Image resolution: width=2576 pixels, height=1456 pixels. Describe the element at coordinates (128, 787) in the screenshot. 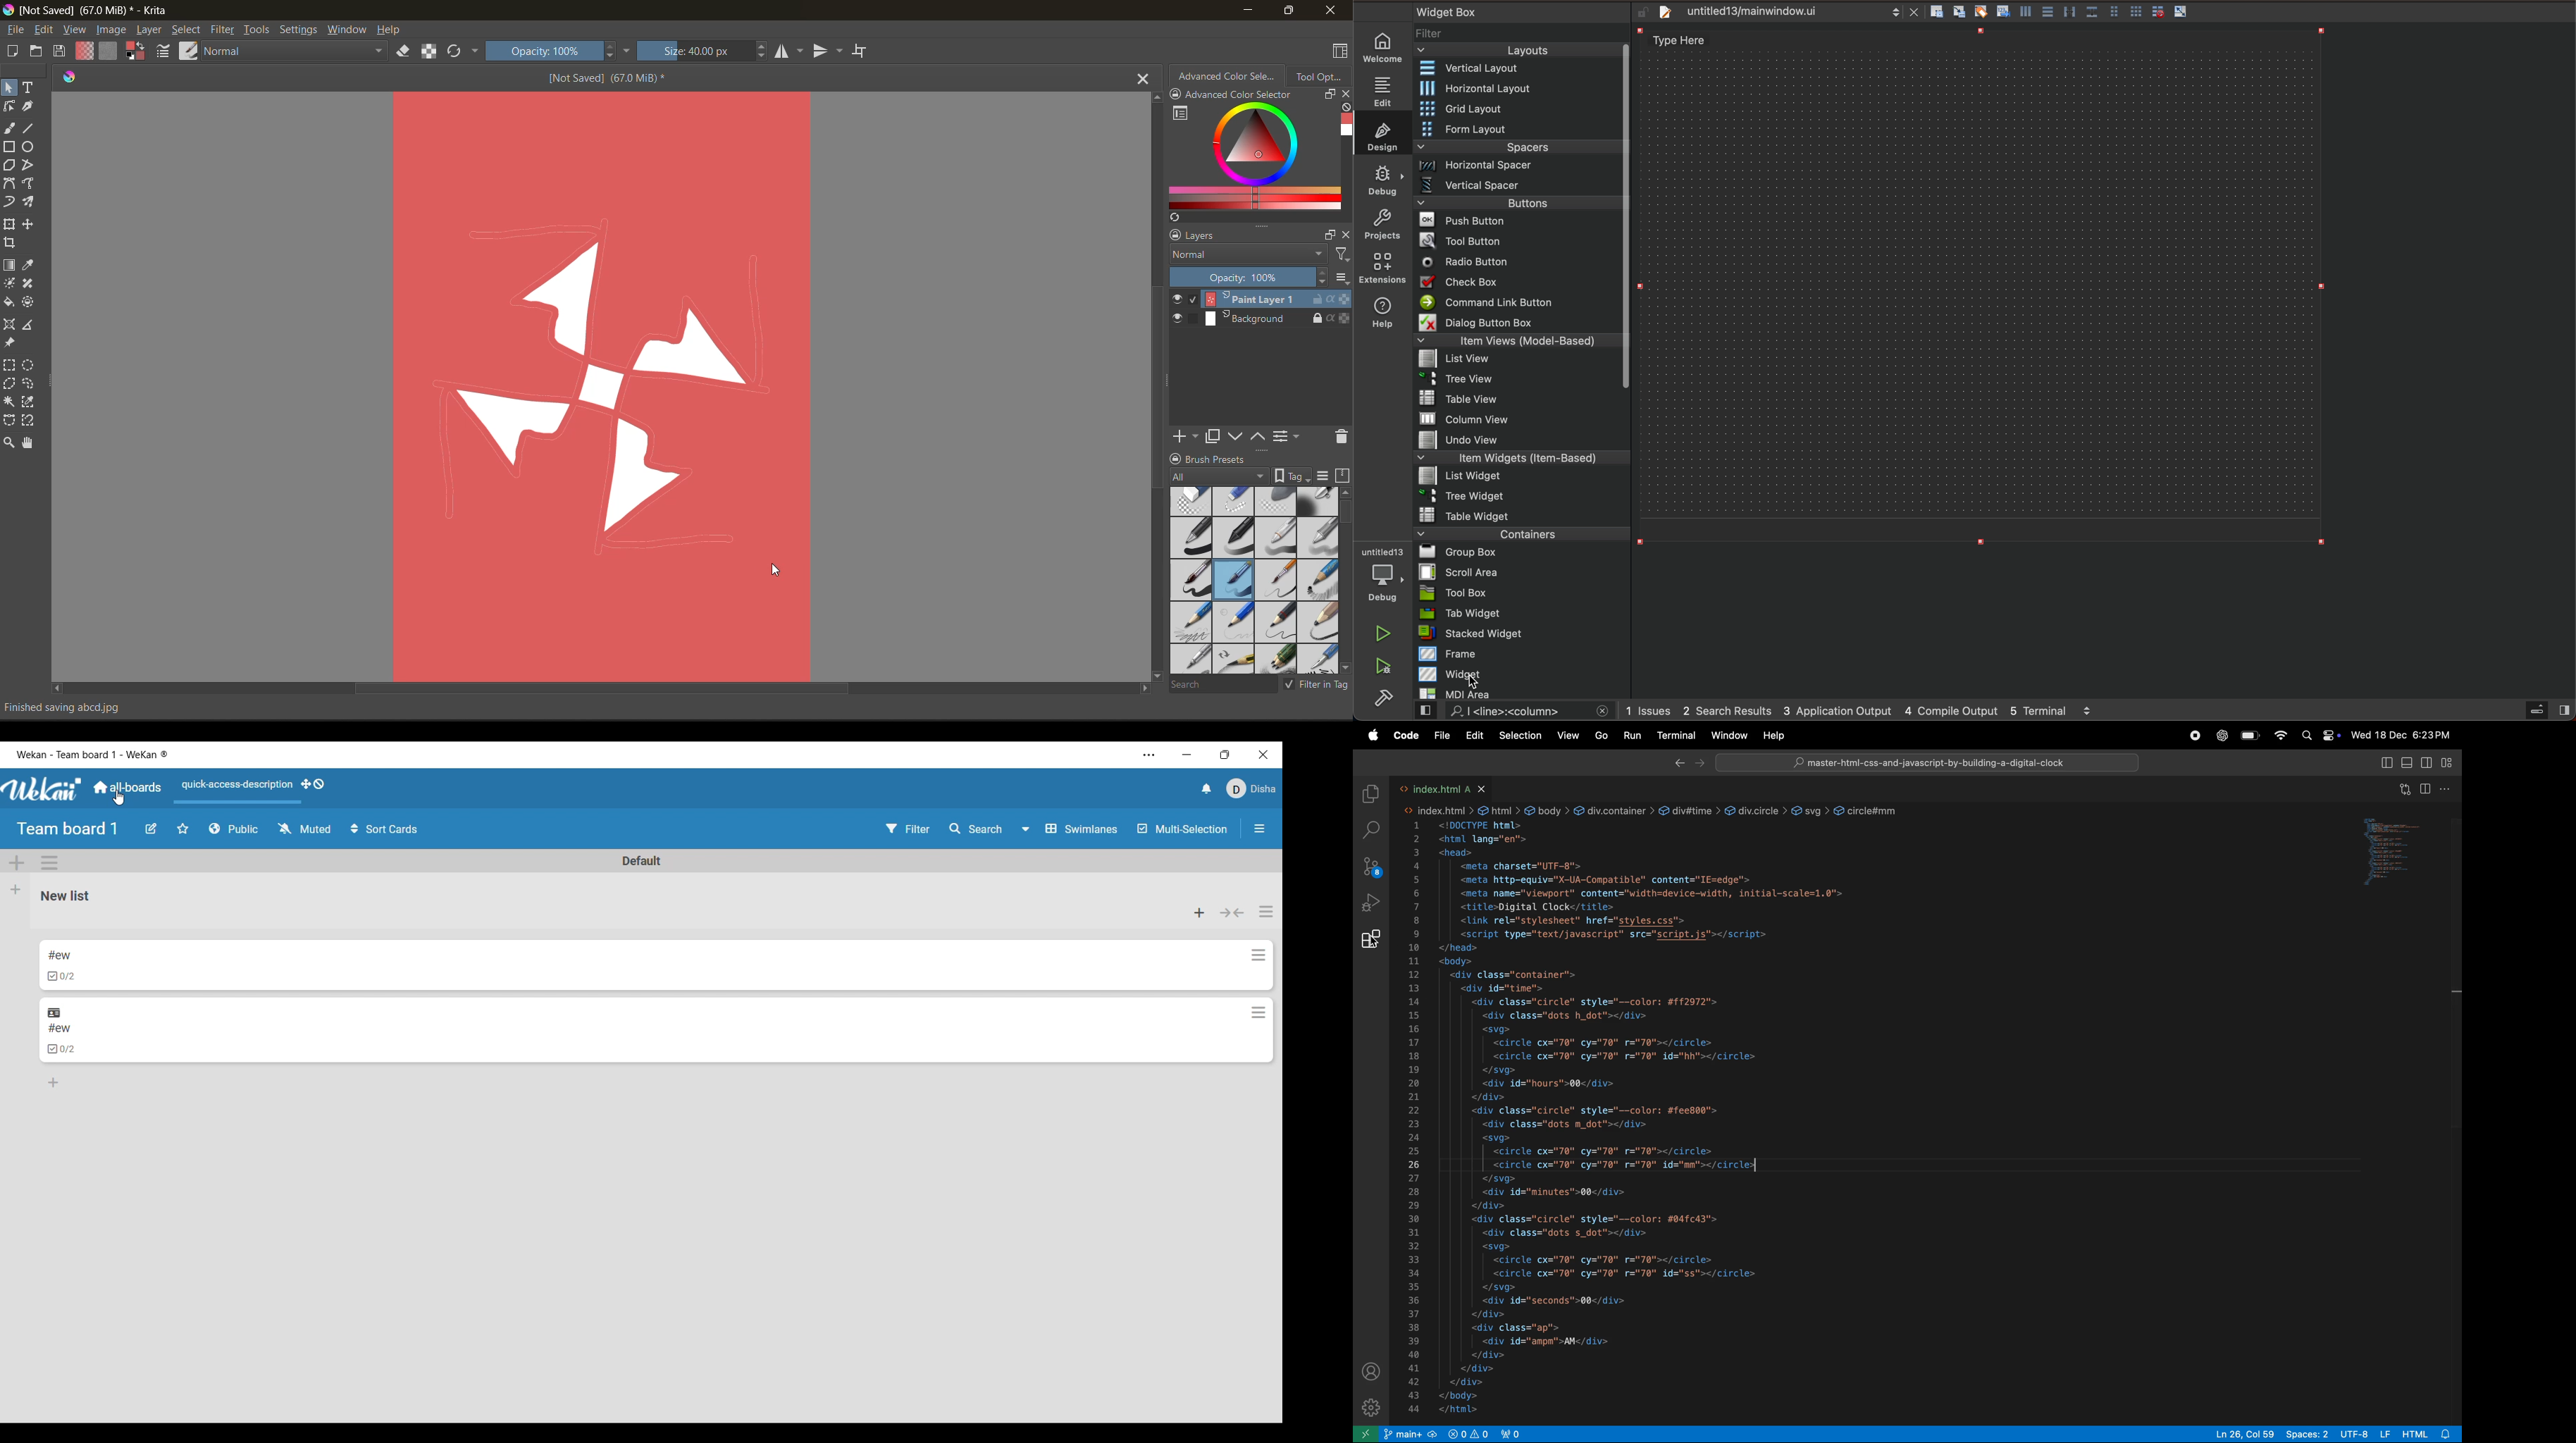

I see `Main dashboard` at that location.